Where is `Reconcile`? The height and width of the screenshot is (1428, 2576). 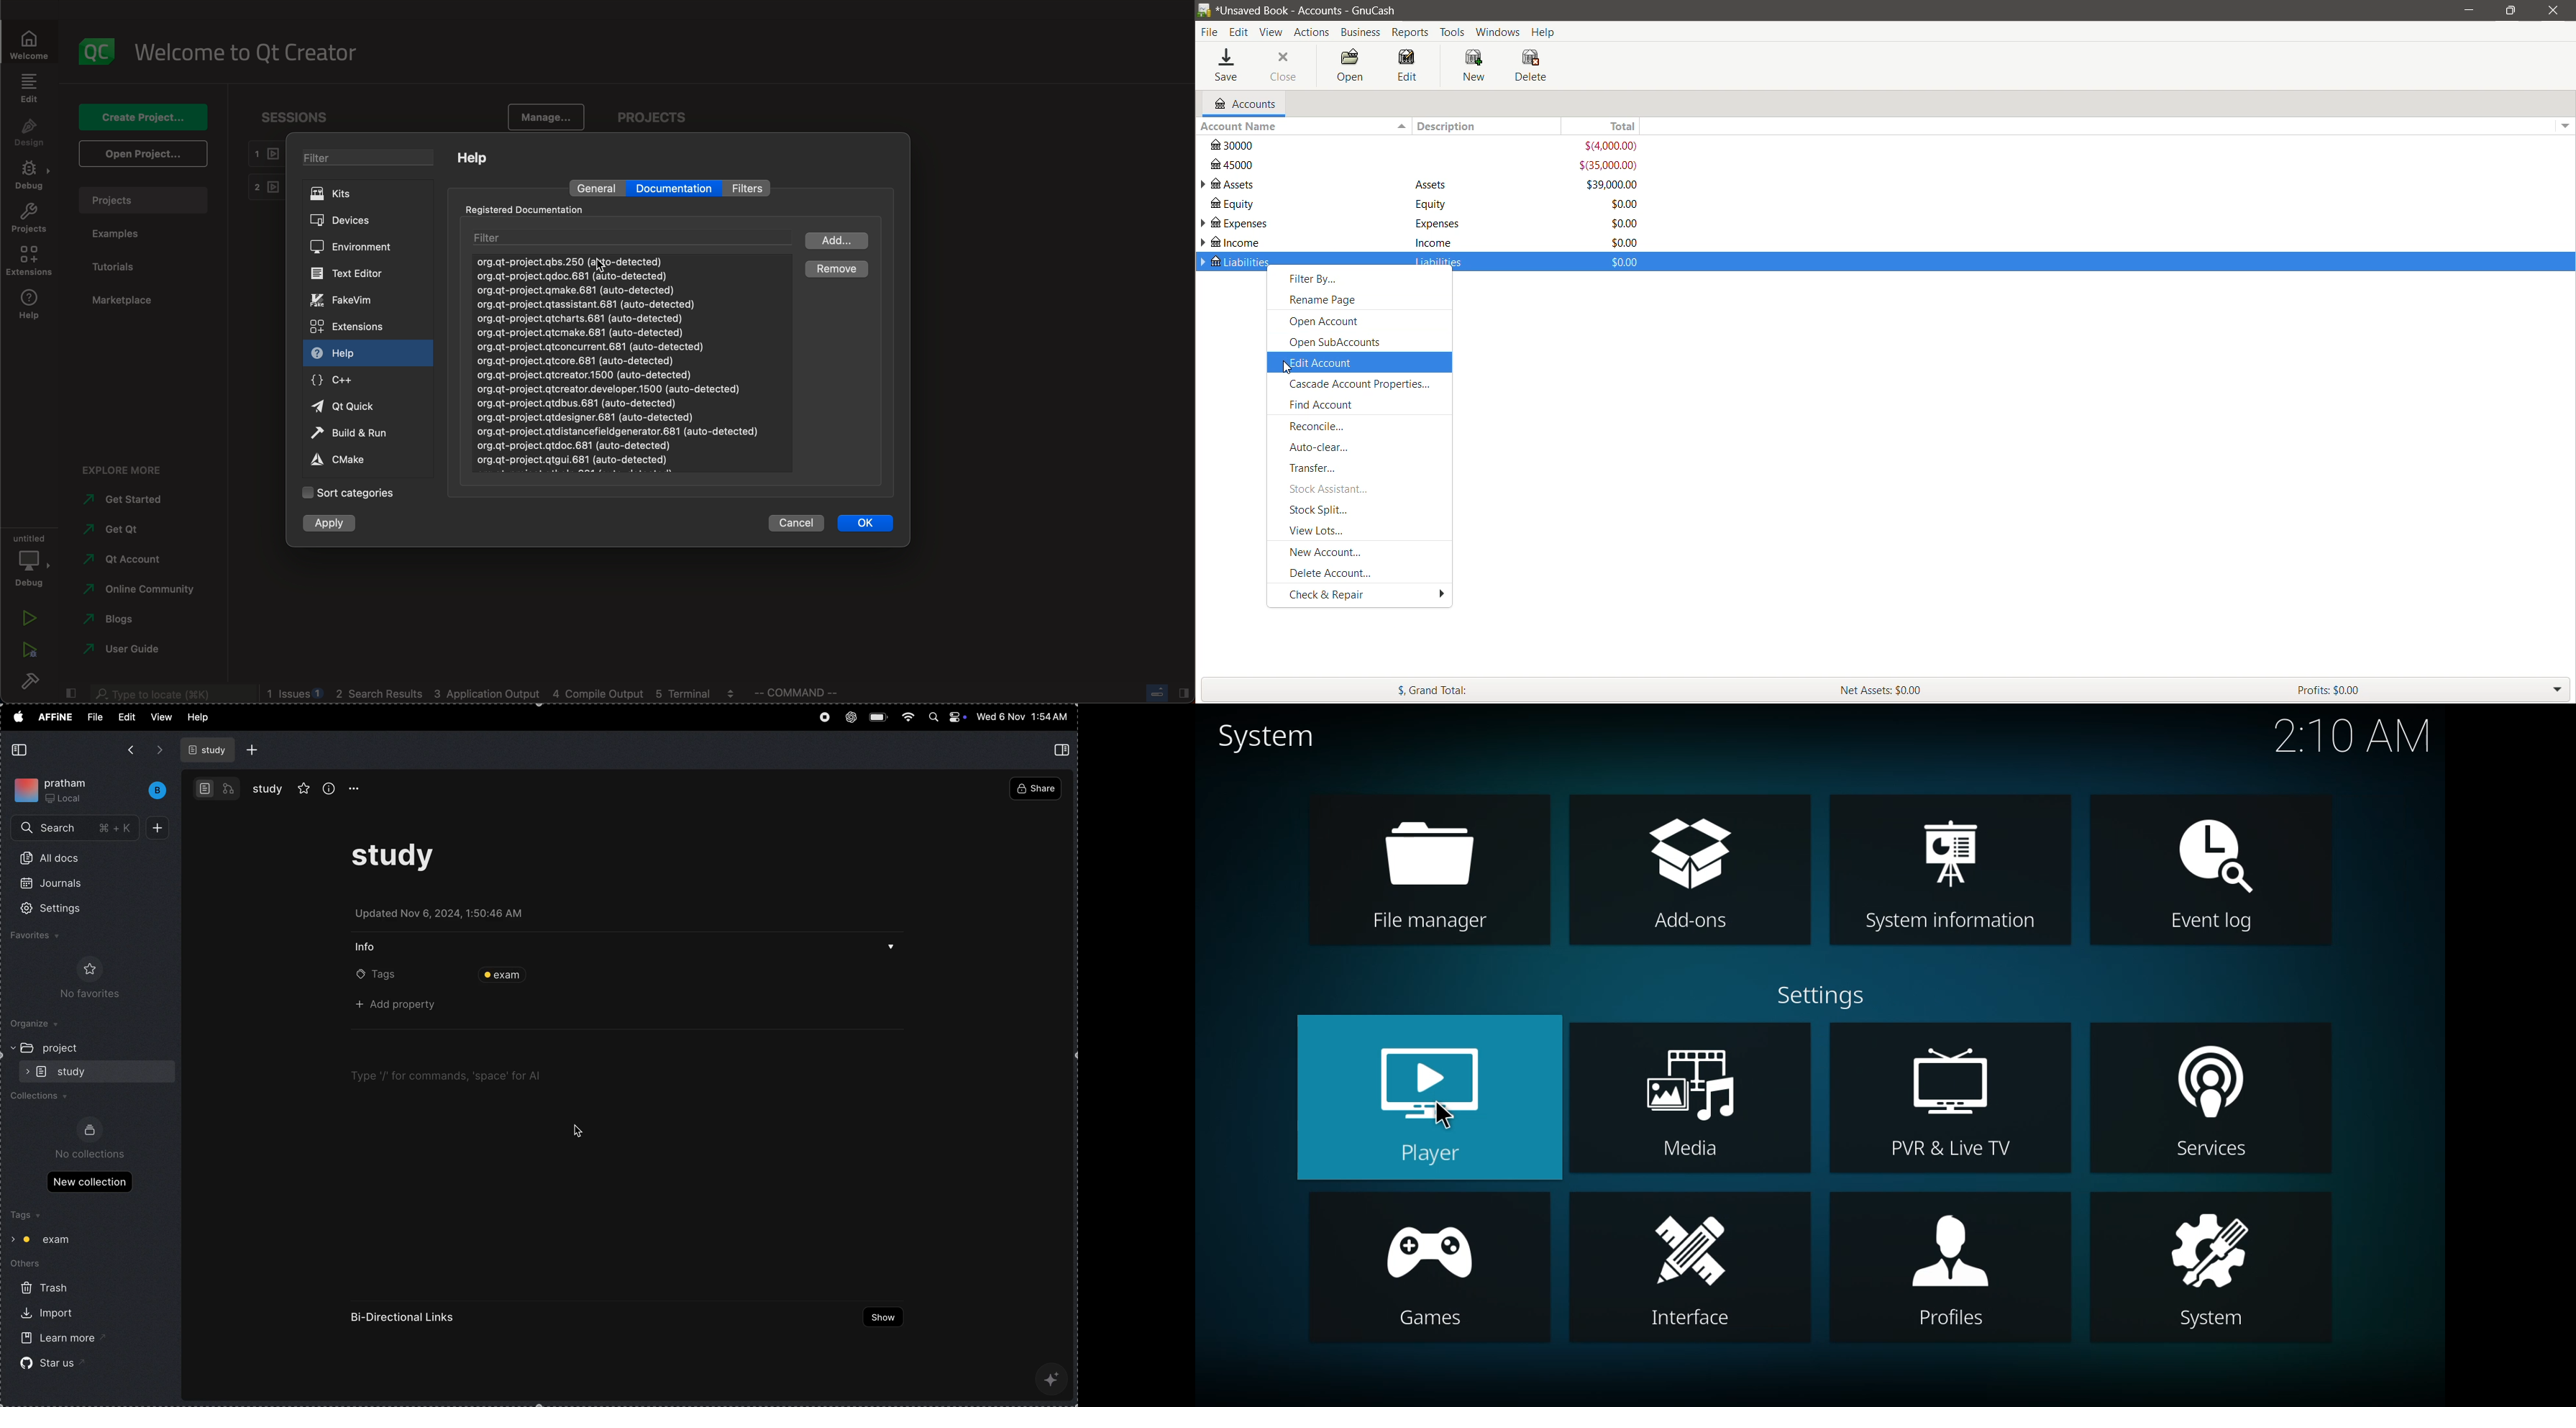
Reconcile is located at coordinates (1326, 427).